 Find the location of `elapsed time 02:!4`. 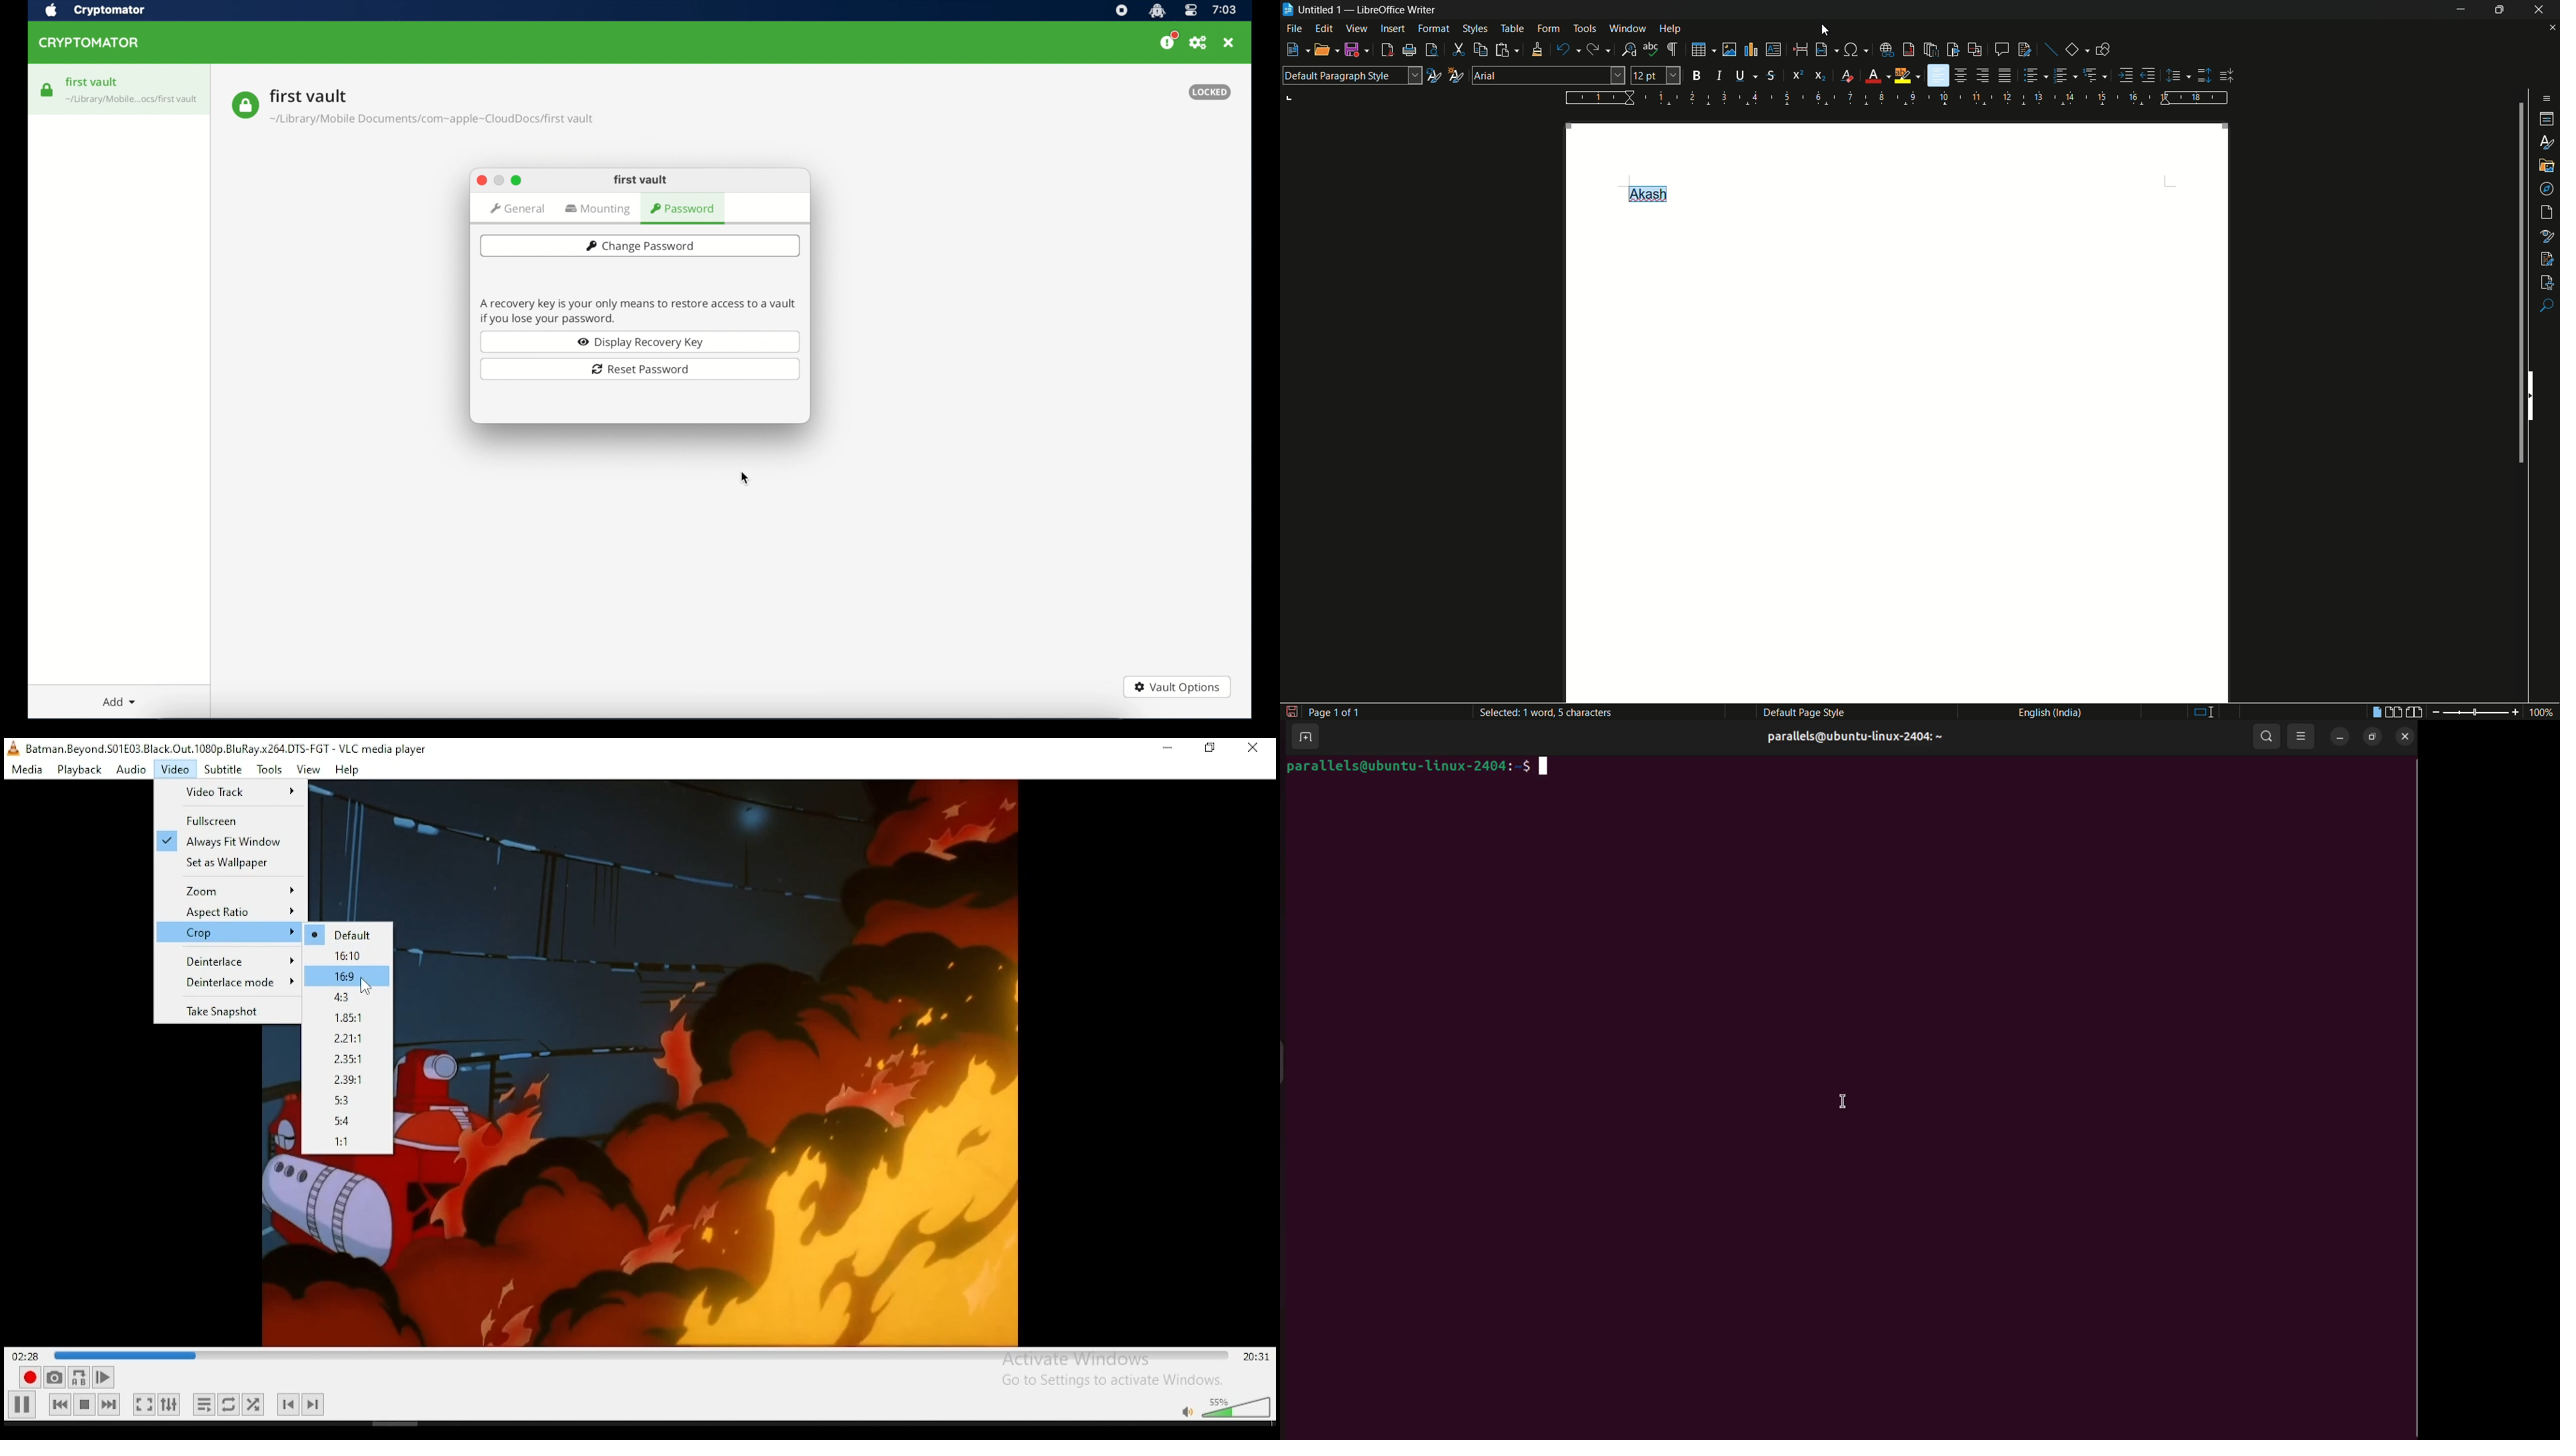

elapsed time 02:!4 is located at coordinates (29, 1355).